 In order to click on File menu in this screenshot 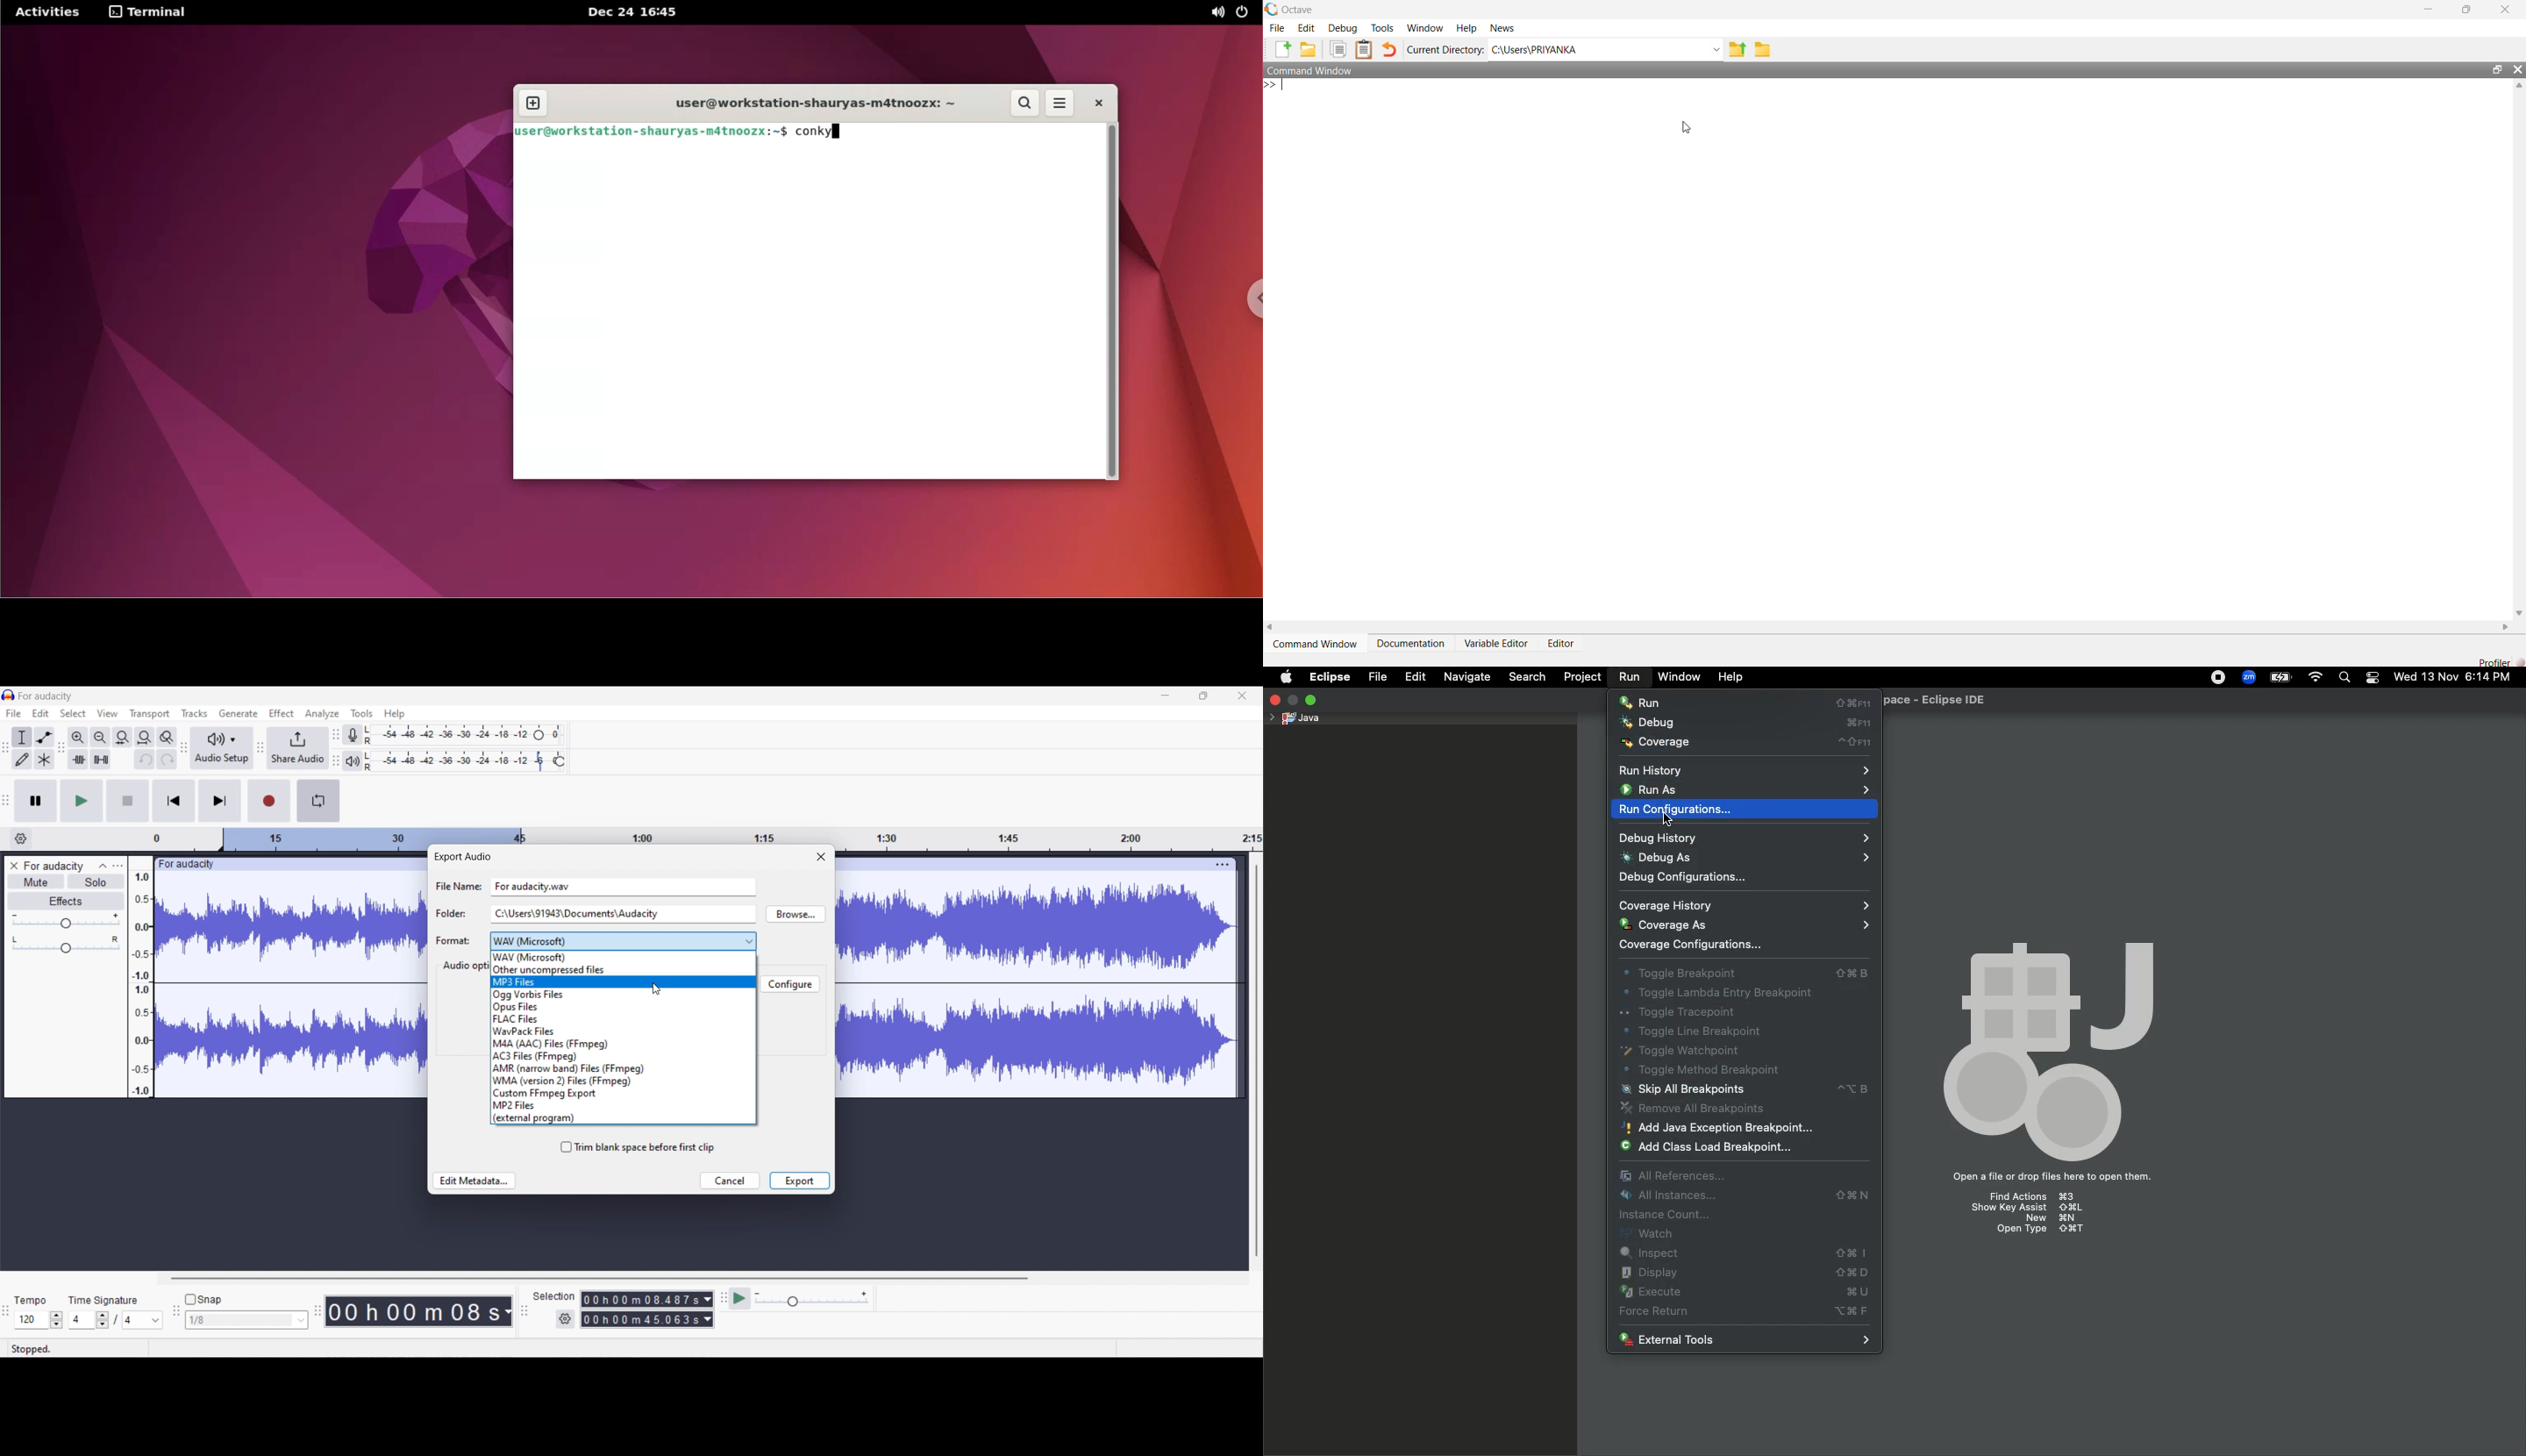, I will do `click(14, 713)`.